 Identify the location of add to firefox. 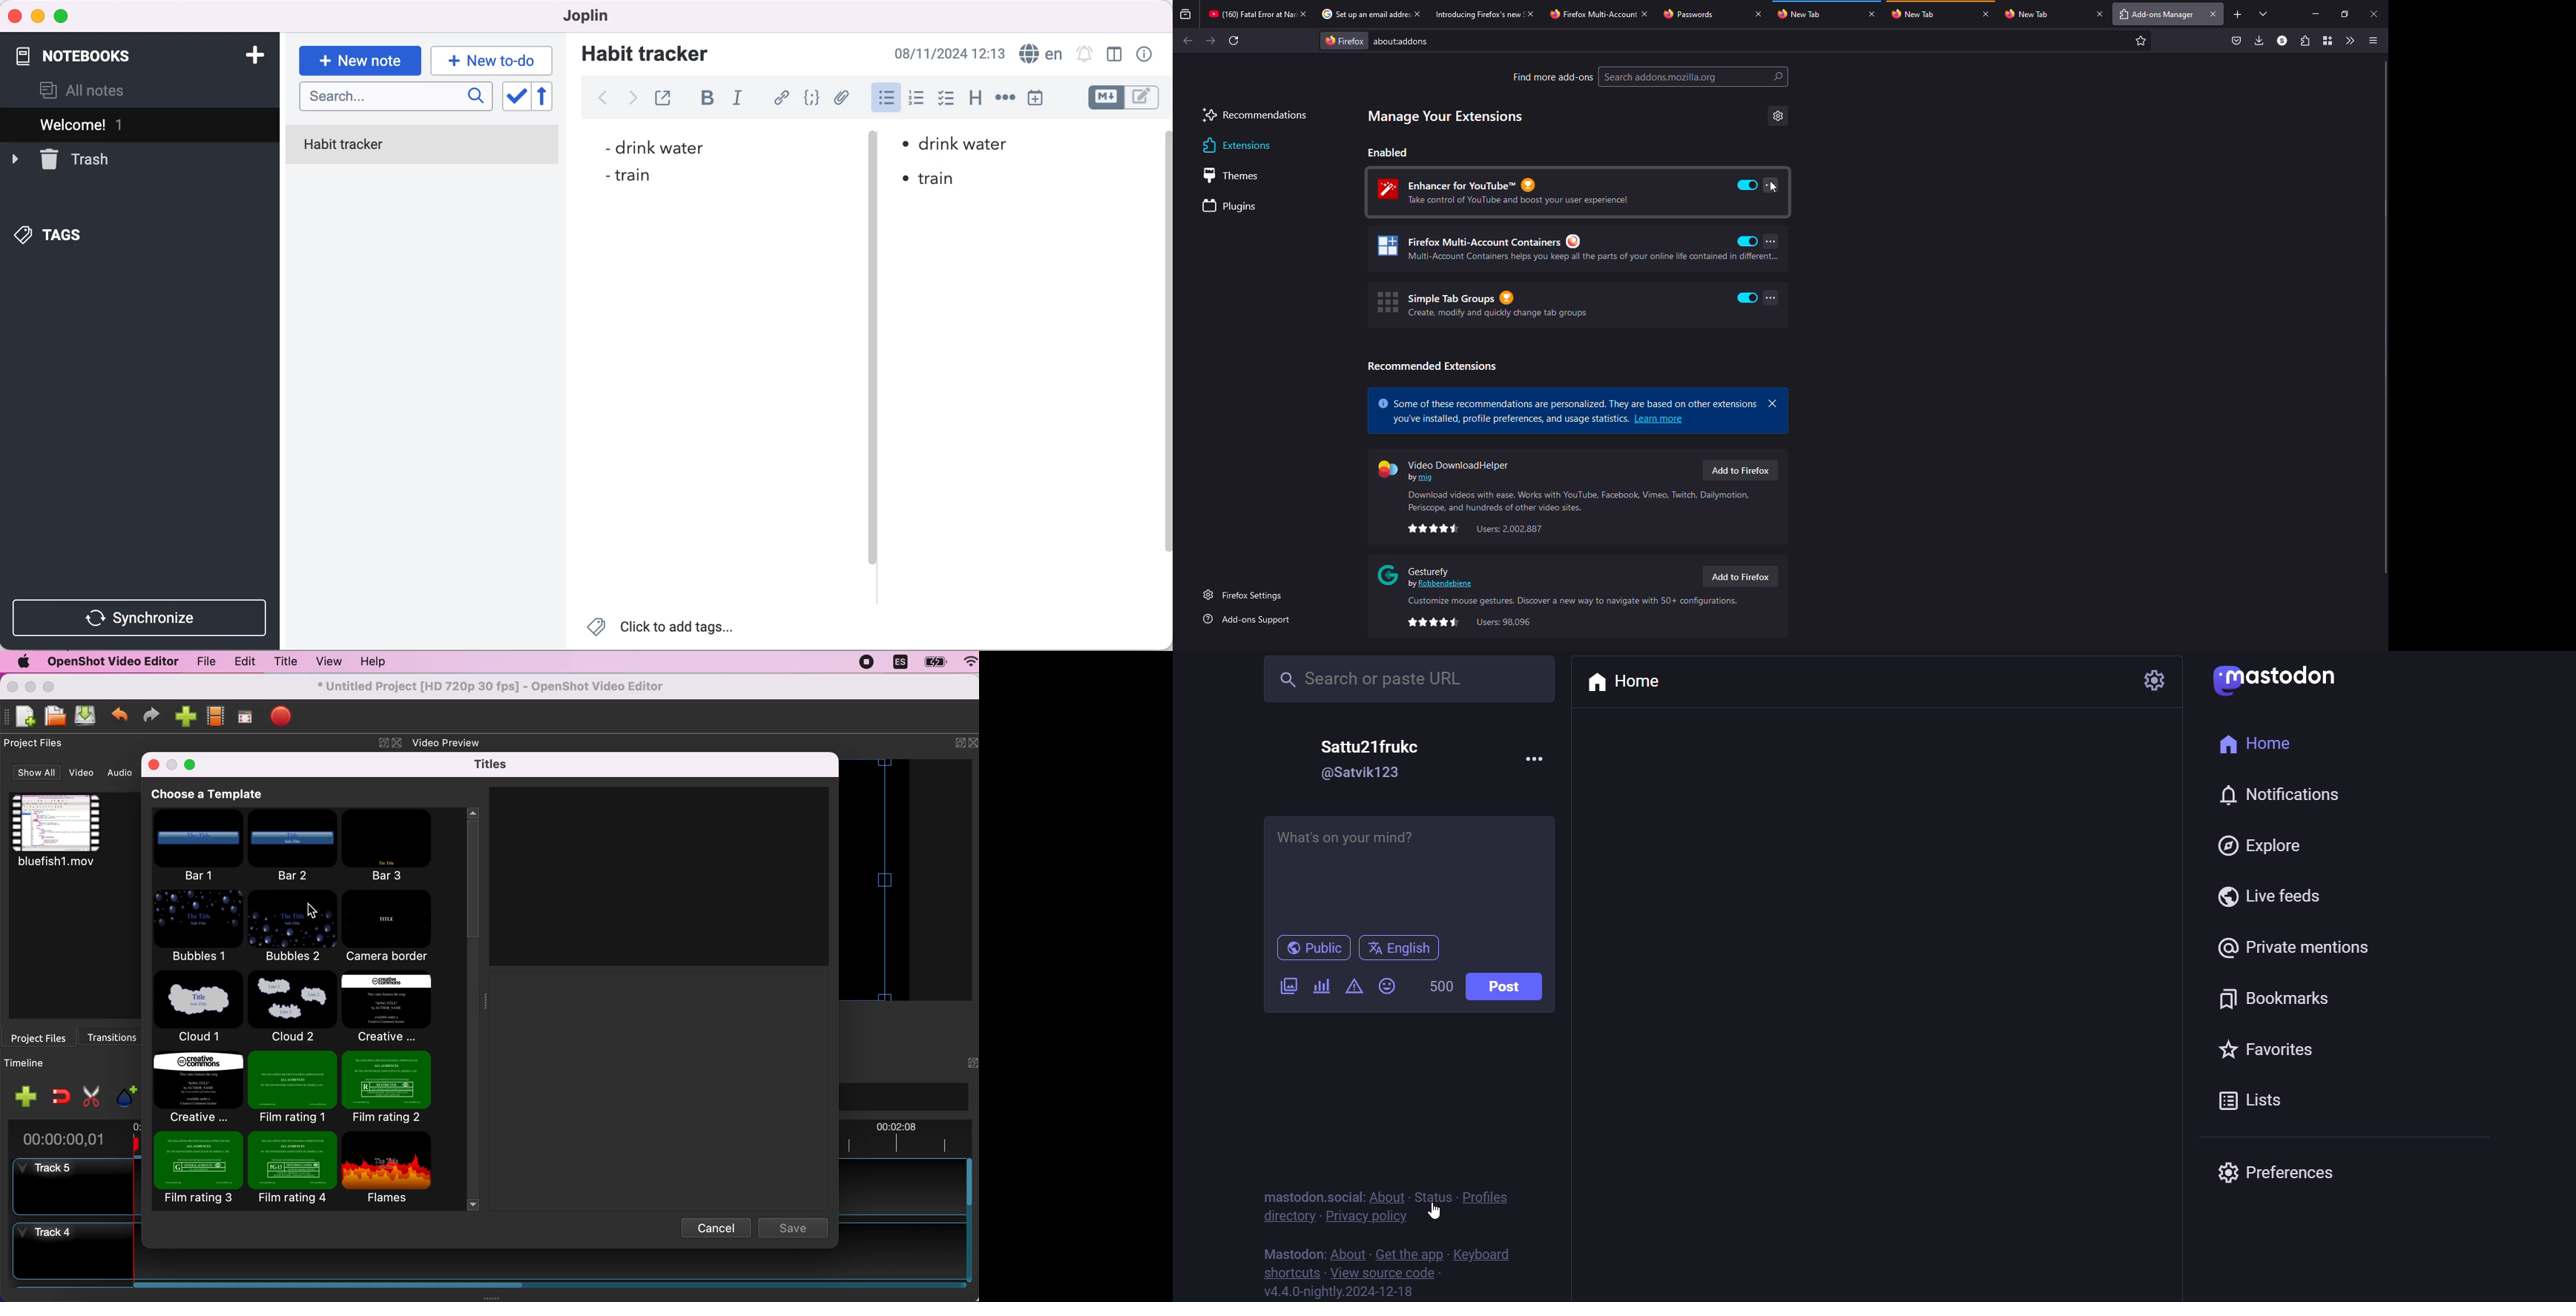
(1739, 577).